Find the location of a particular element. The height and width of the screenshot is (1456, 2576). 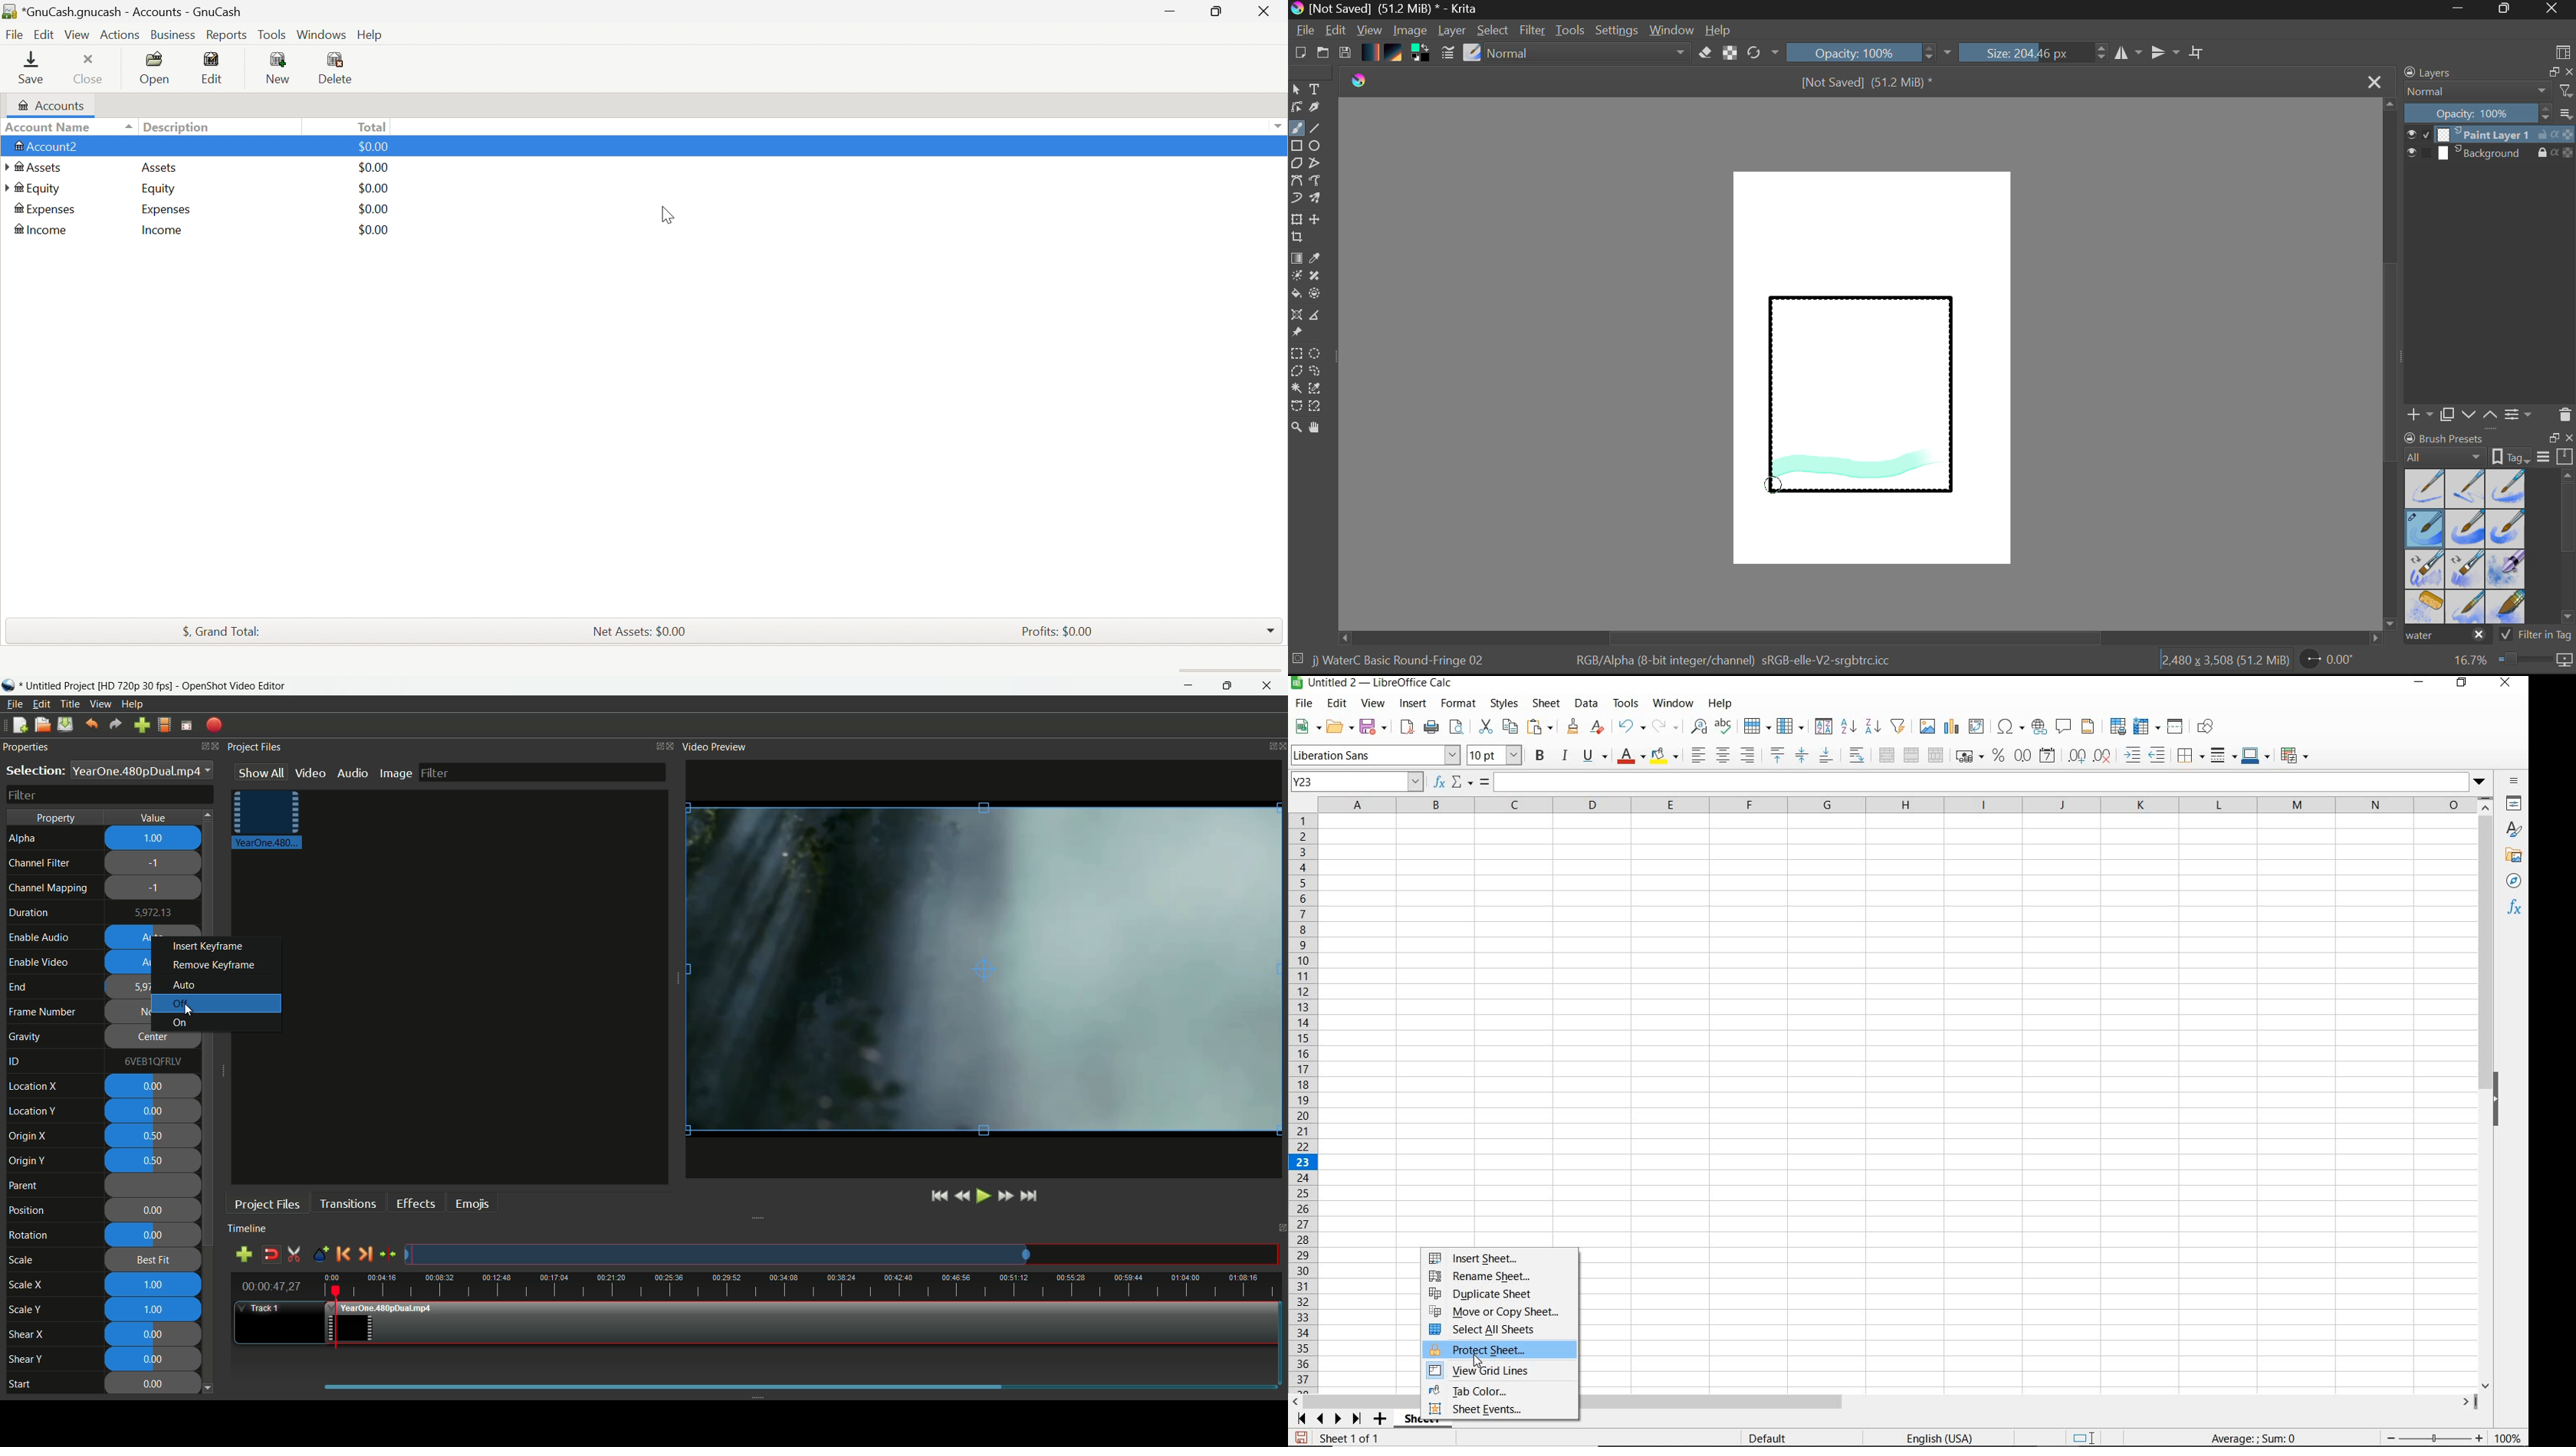

Water C - Wet Pattern is located at coordinates (2505, 489).